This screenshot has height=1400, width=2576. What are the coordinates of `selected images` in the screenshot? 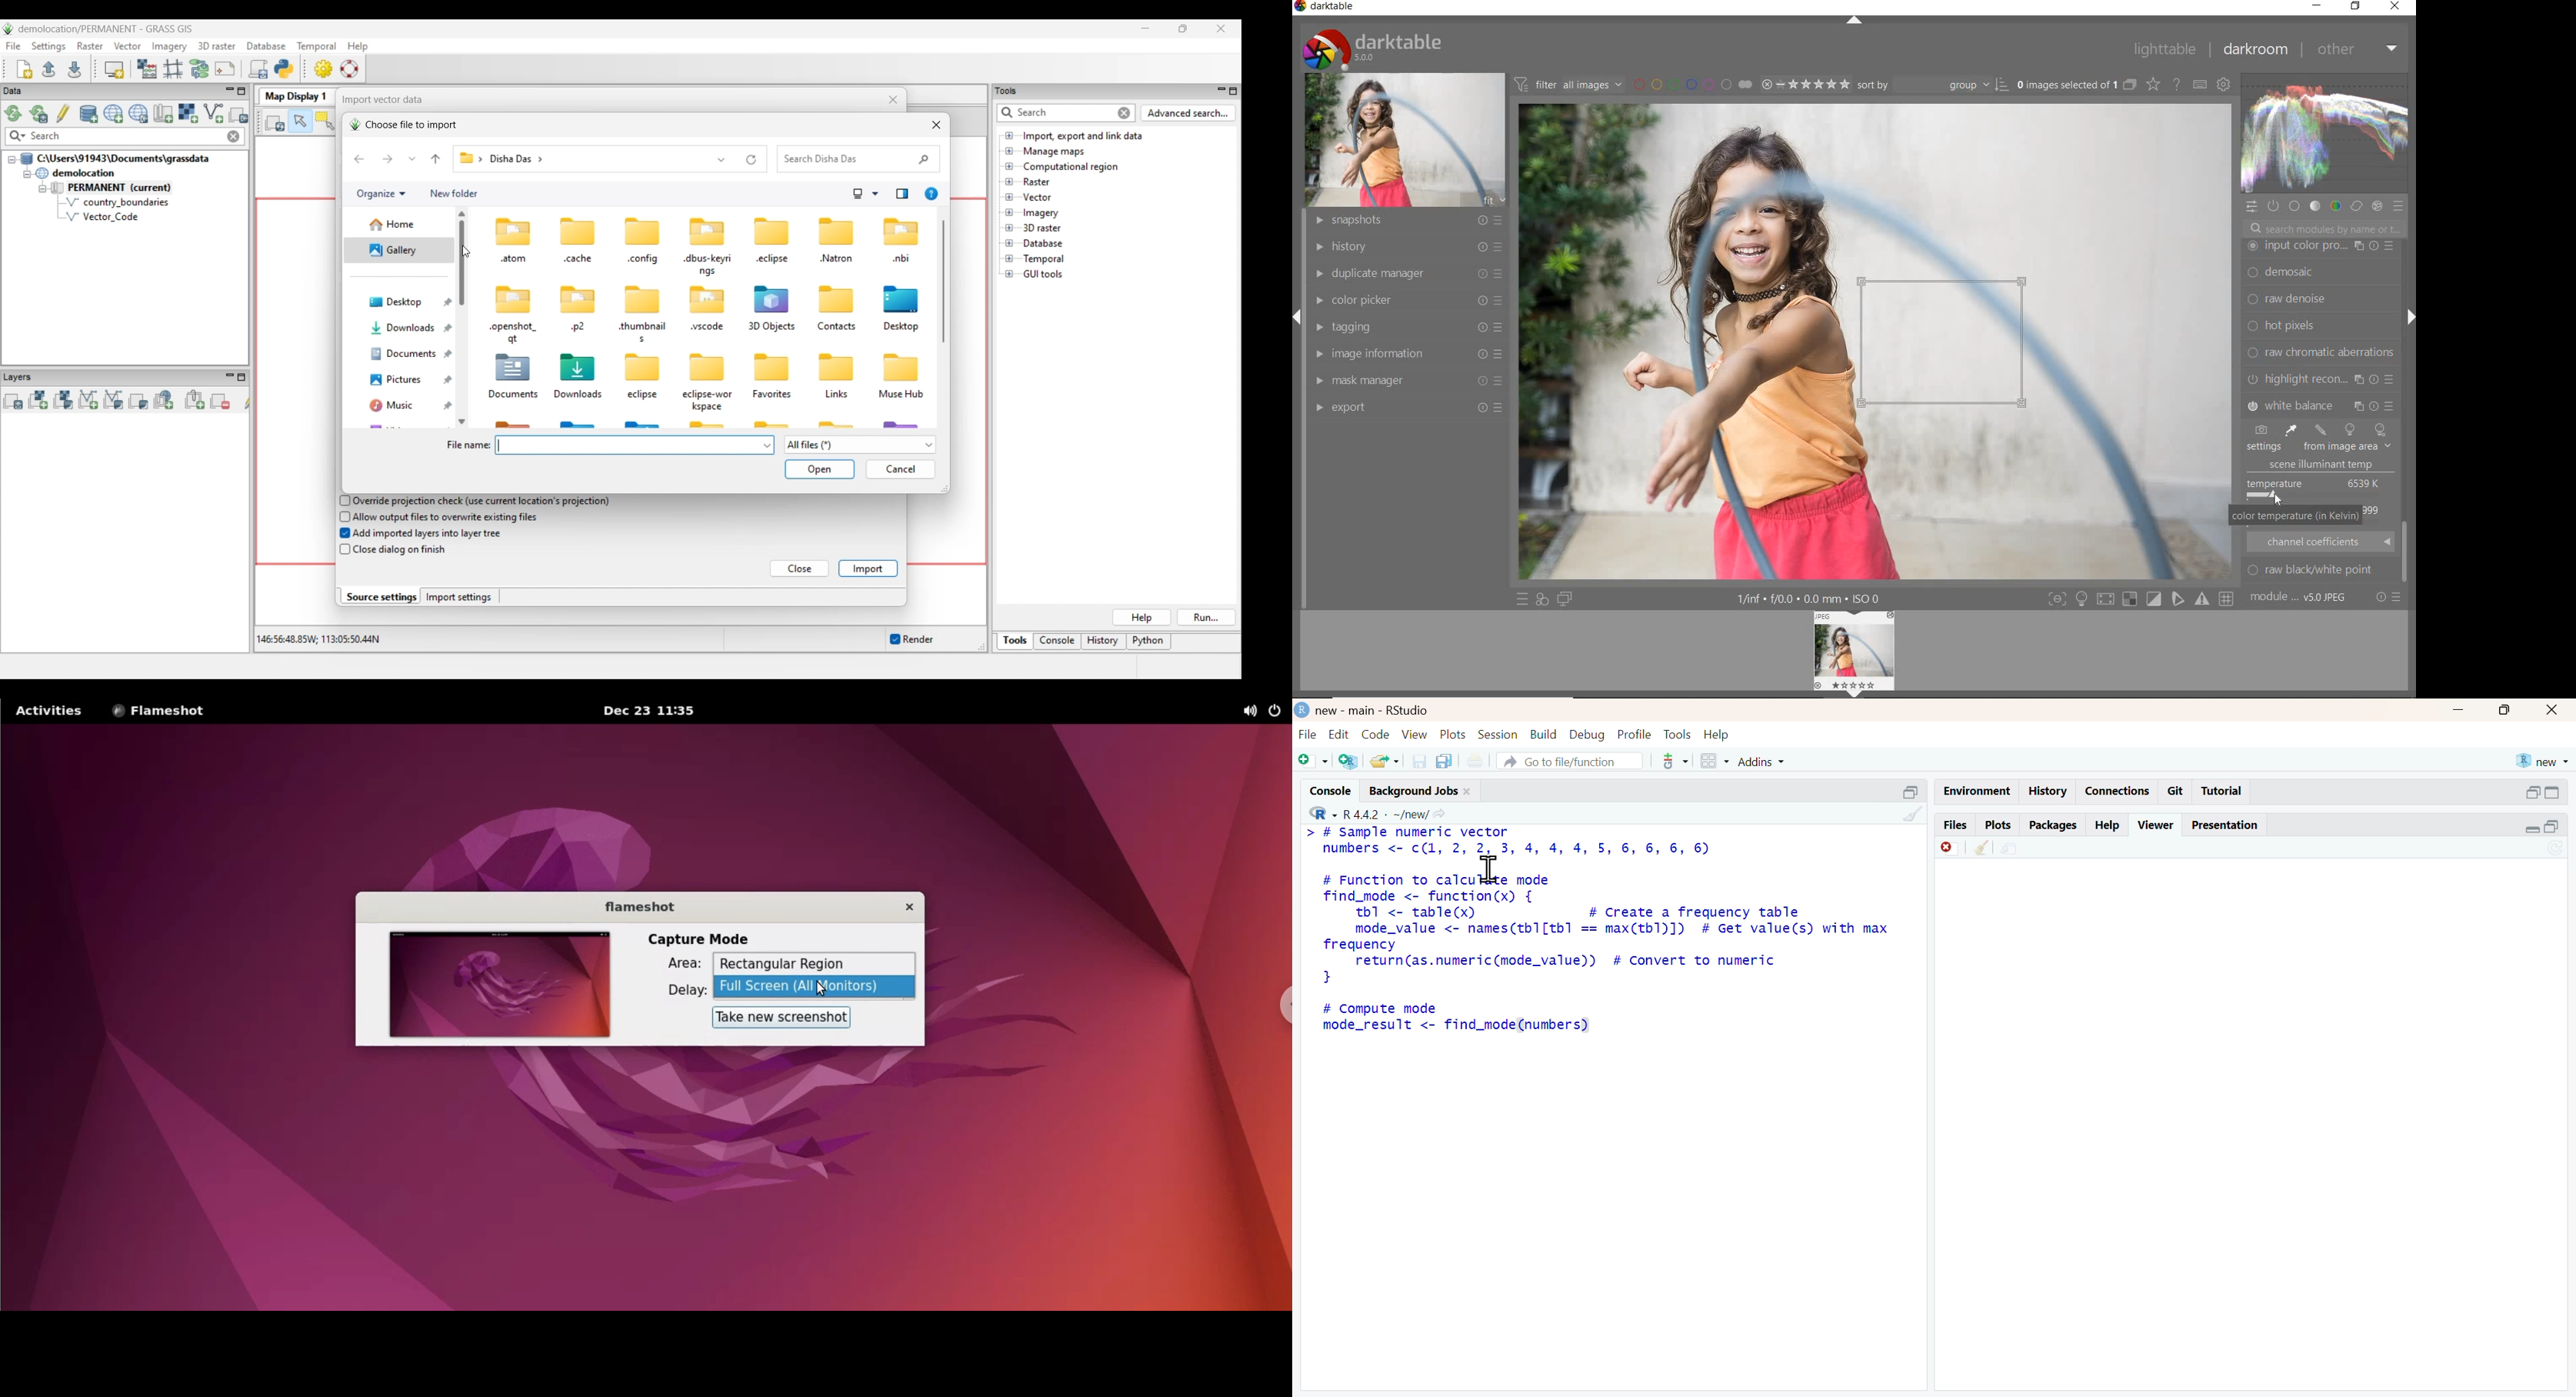 It's located at (2066, 84).